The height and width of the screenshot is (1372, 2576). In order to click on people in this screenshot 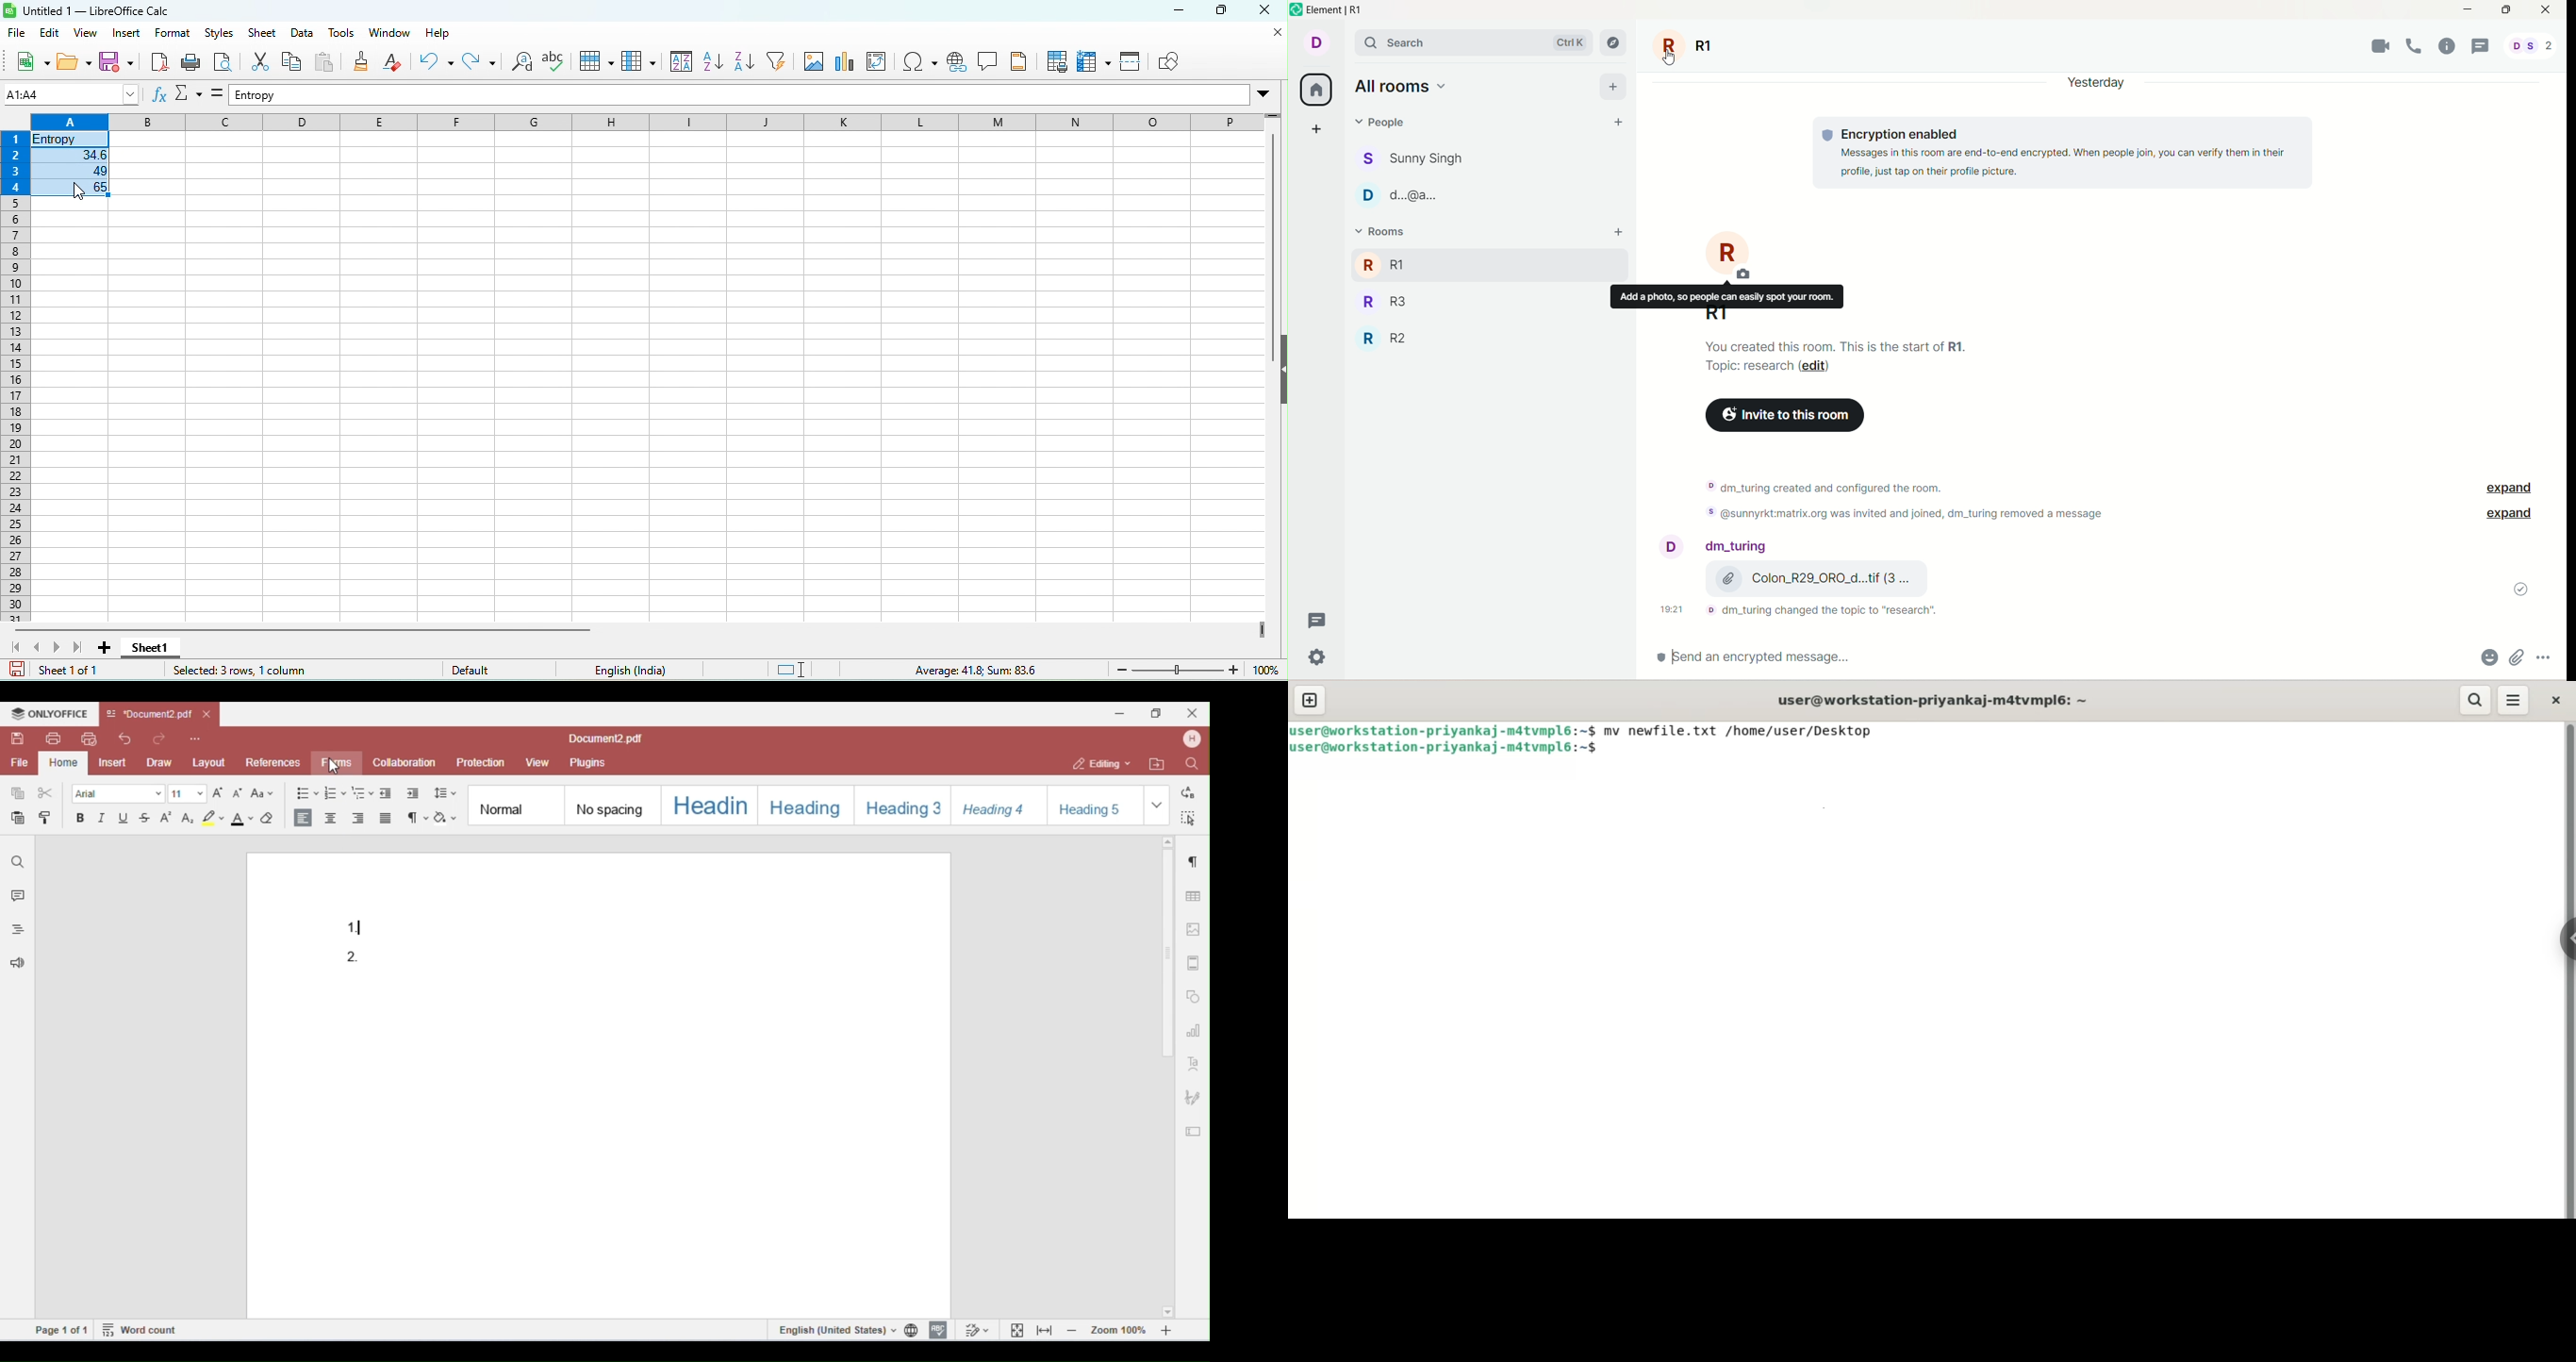, I will do `click(1427, 157)`.